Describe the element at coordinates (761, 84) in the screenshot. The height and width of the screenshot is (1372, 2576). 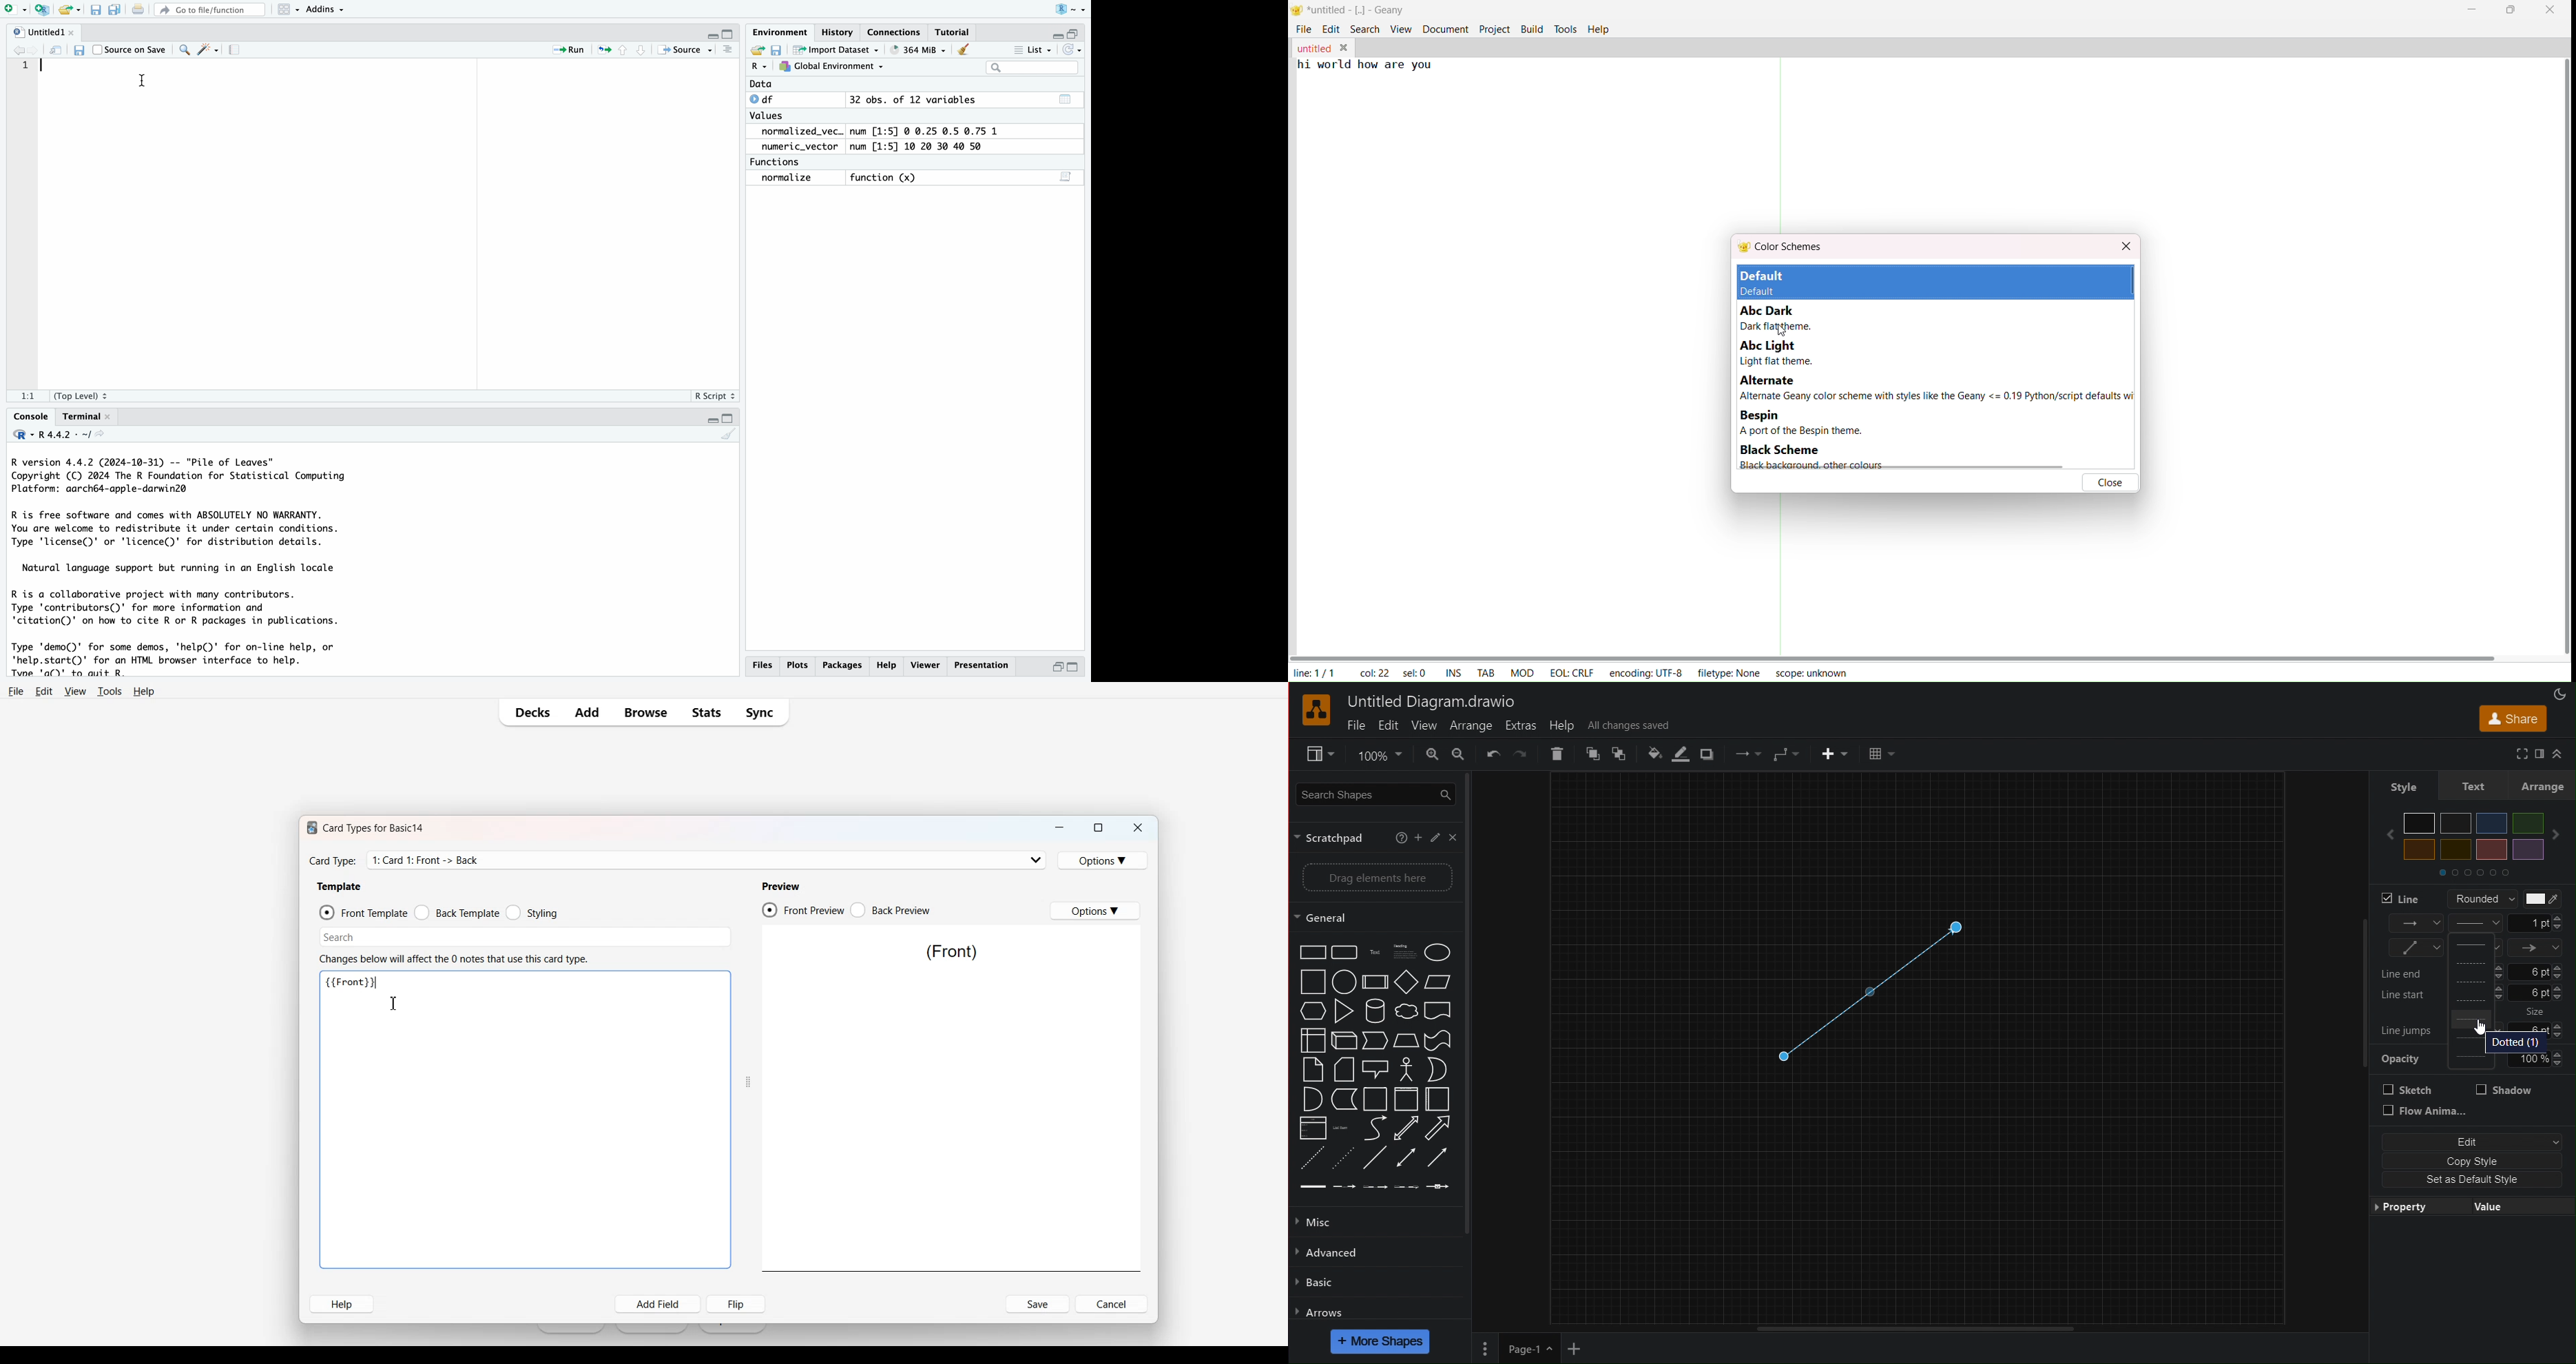
I see `Data` at that location.